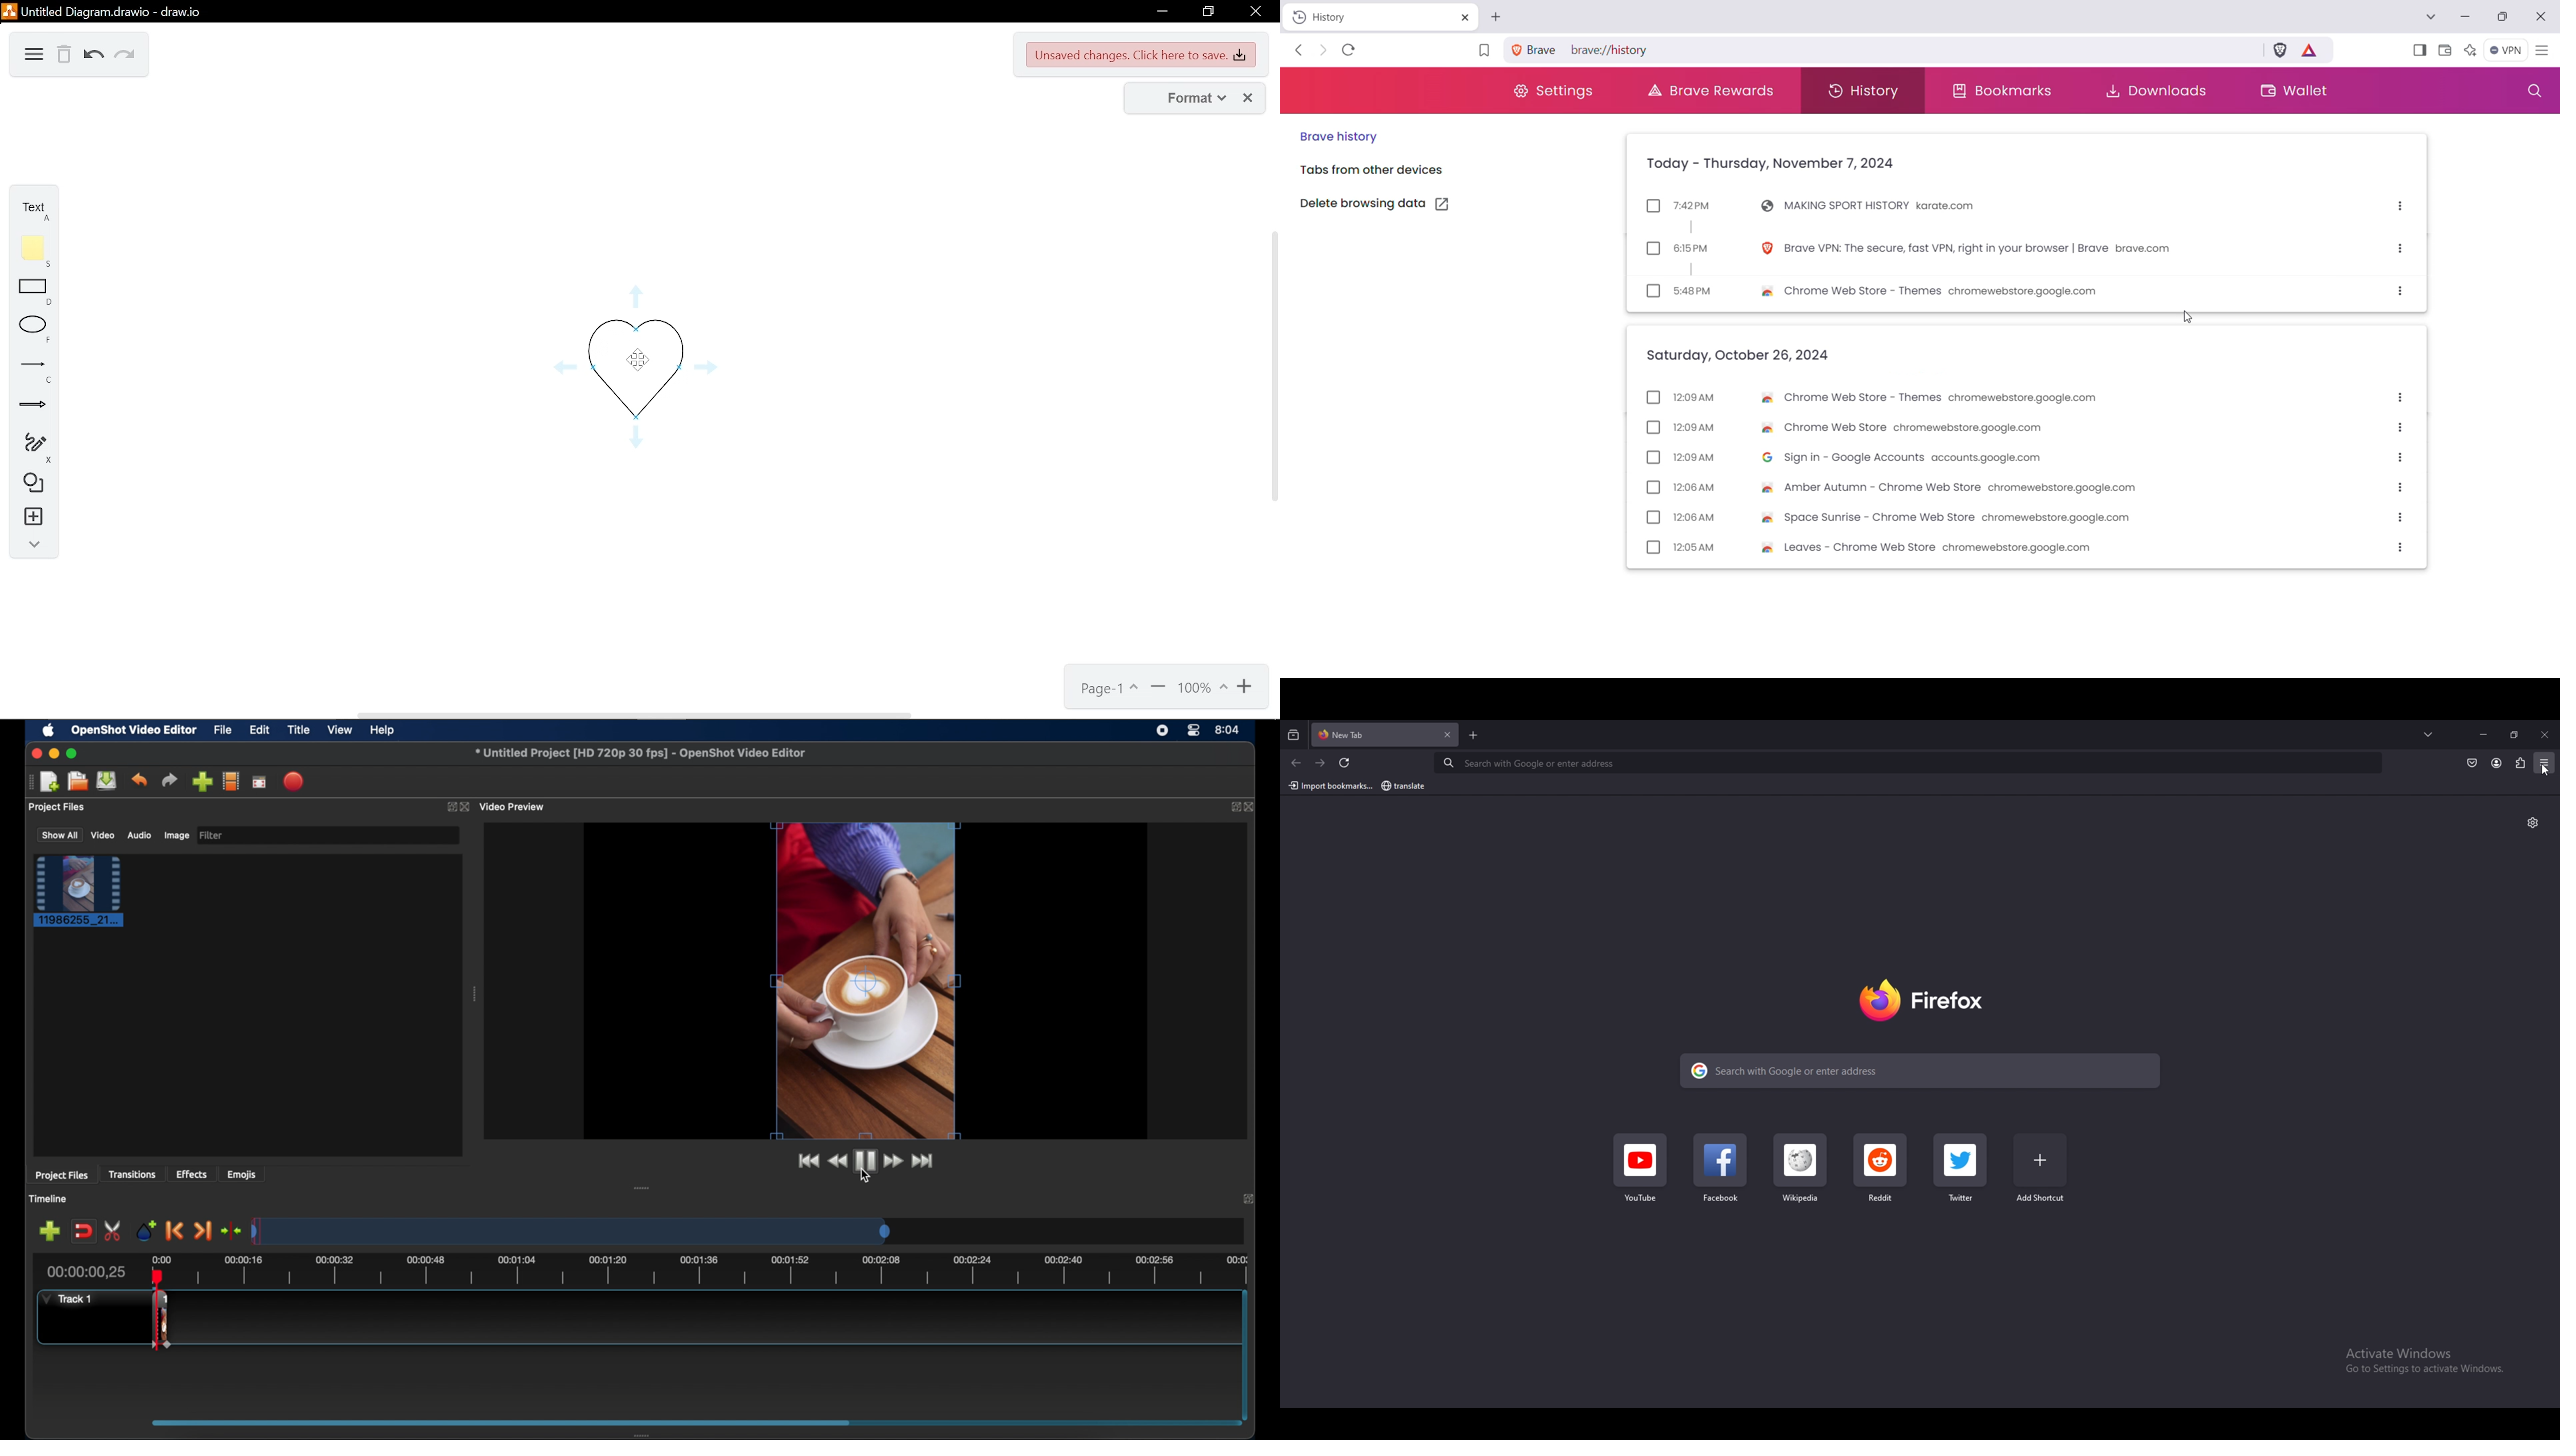  What do you see at coordinates (2472, 763) in the screenshot?
I see `save to pocket` at bounding box center [2472, 763].